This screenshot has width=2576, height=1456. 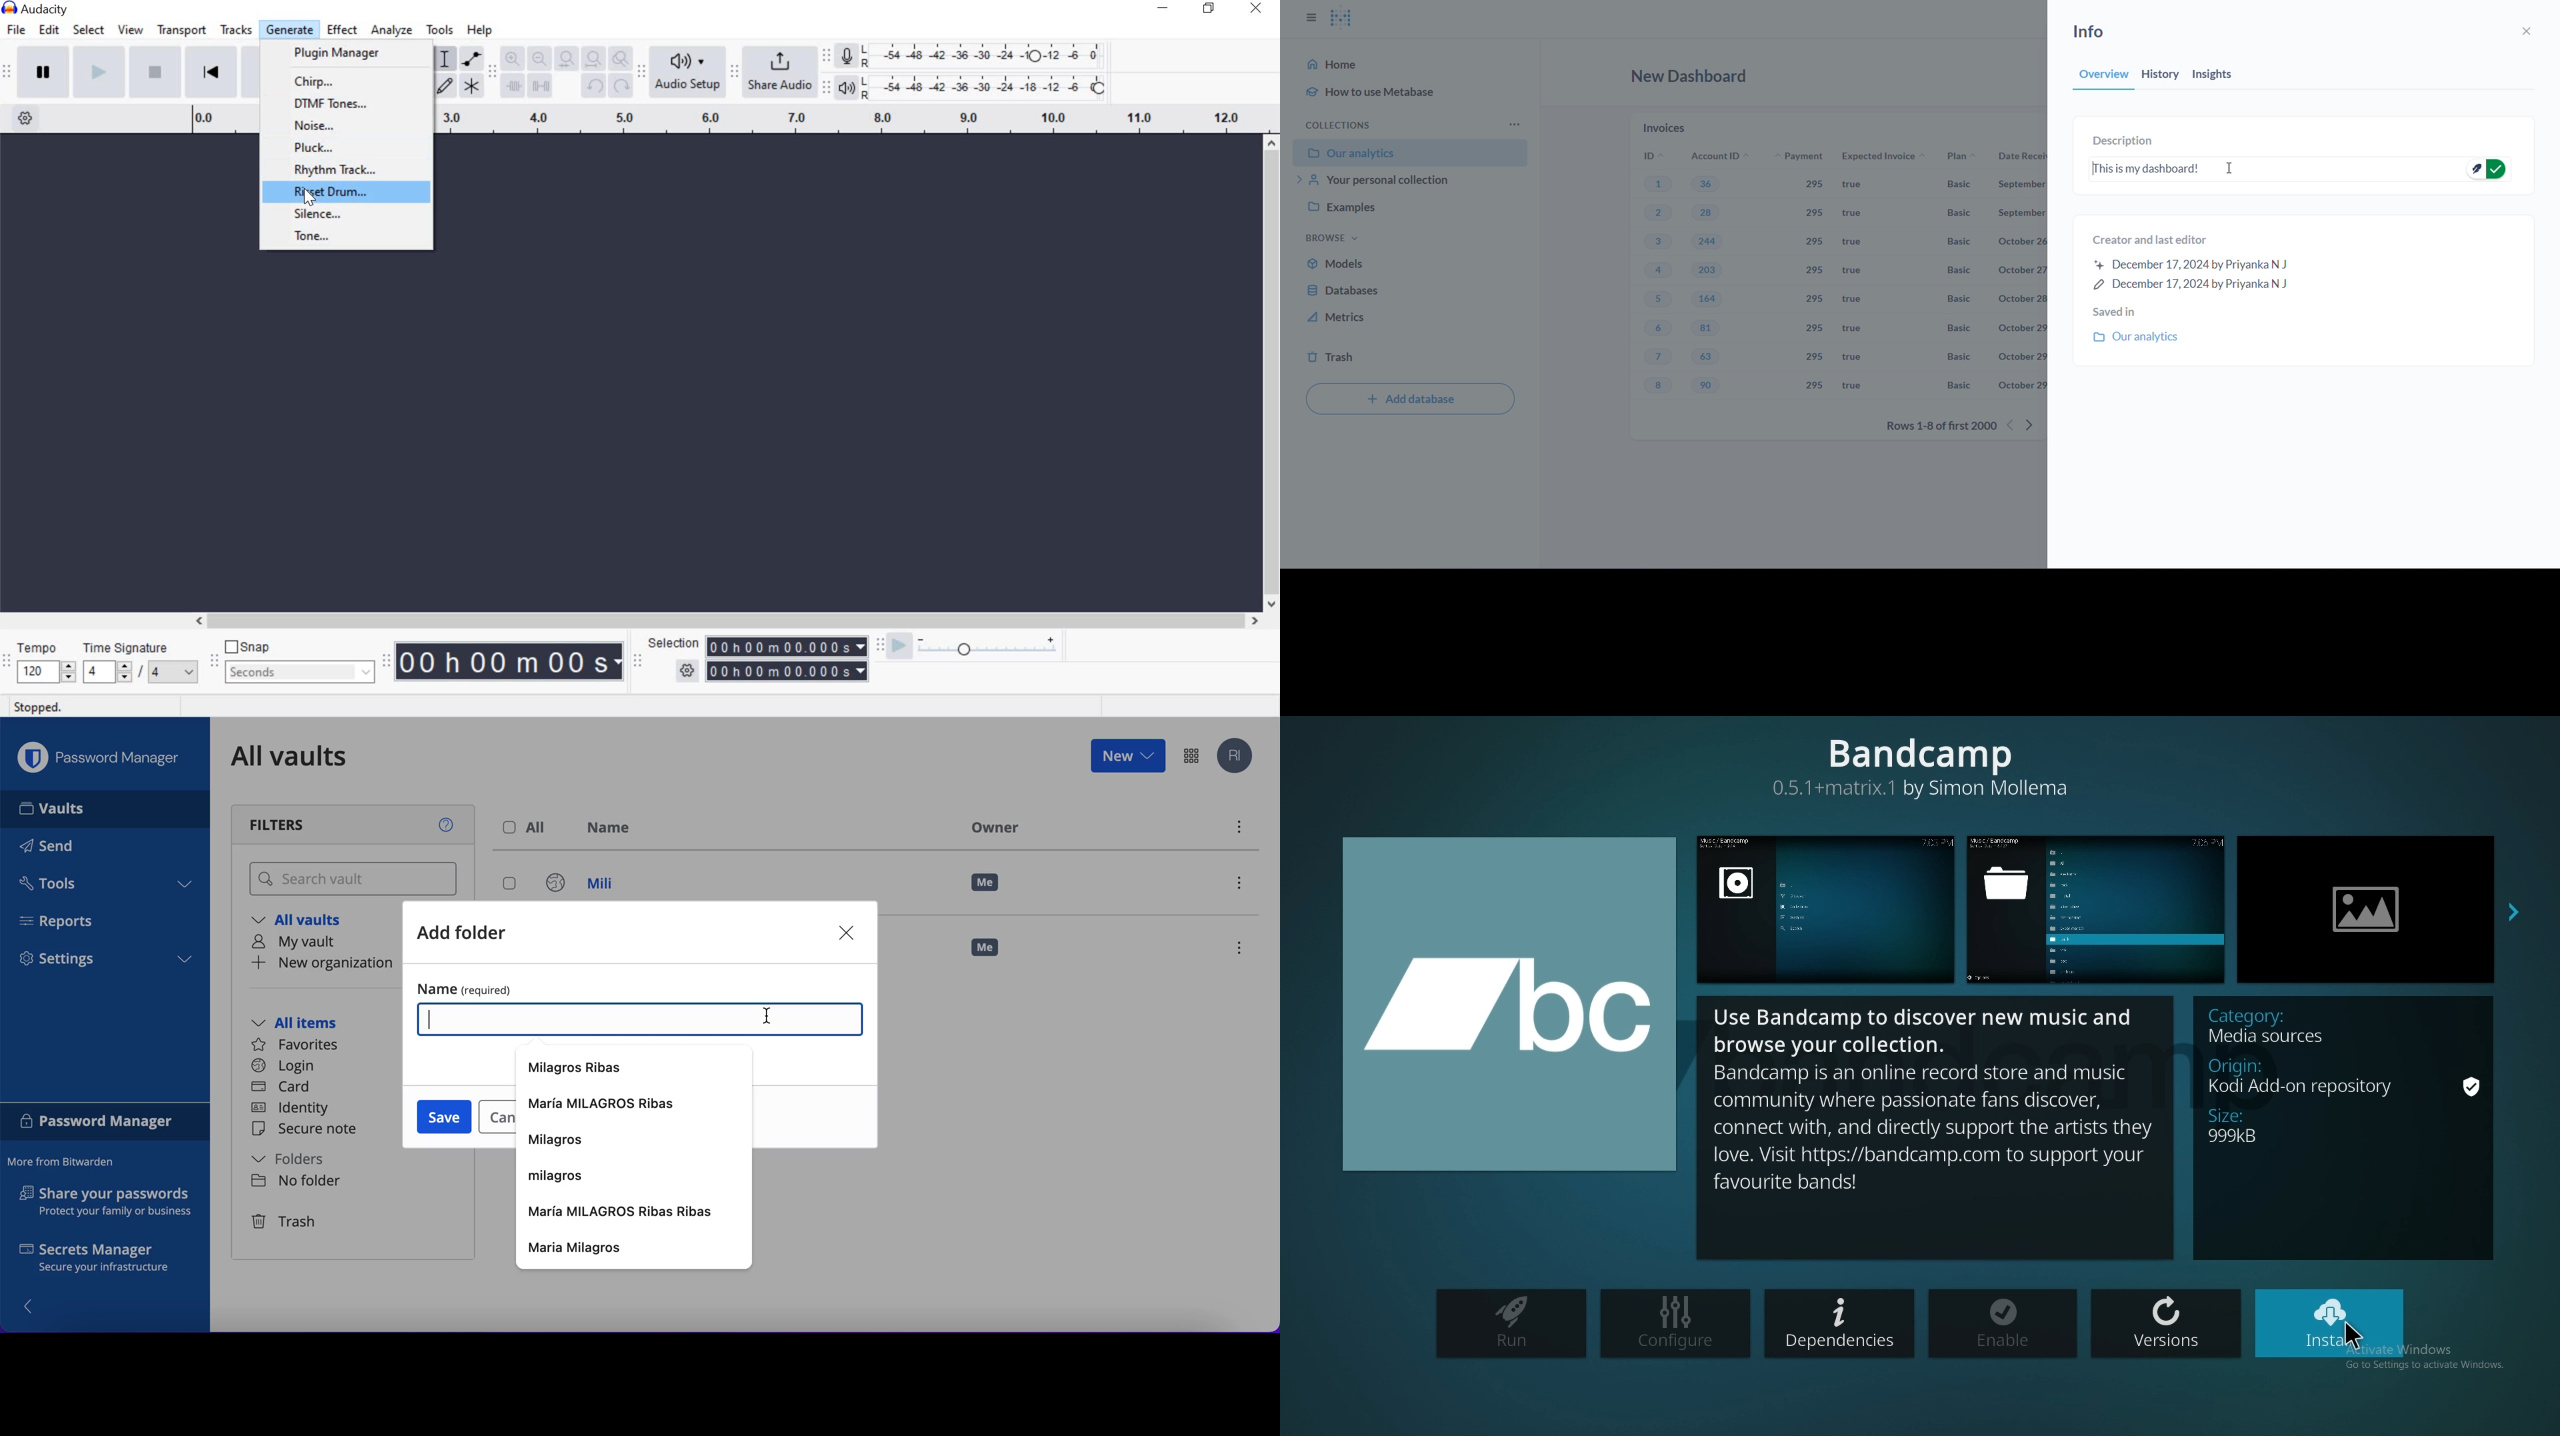 I want to click on no folder, so click(x=295, y=1182).